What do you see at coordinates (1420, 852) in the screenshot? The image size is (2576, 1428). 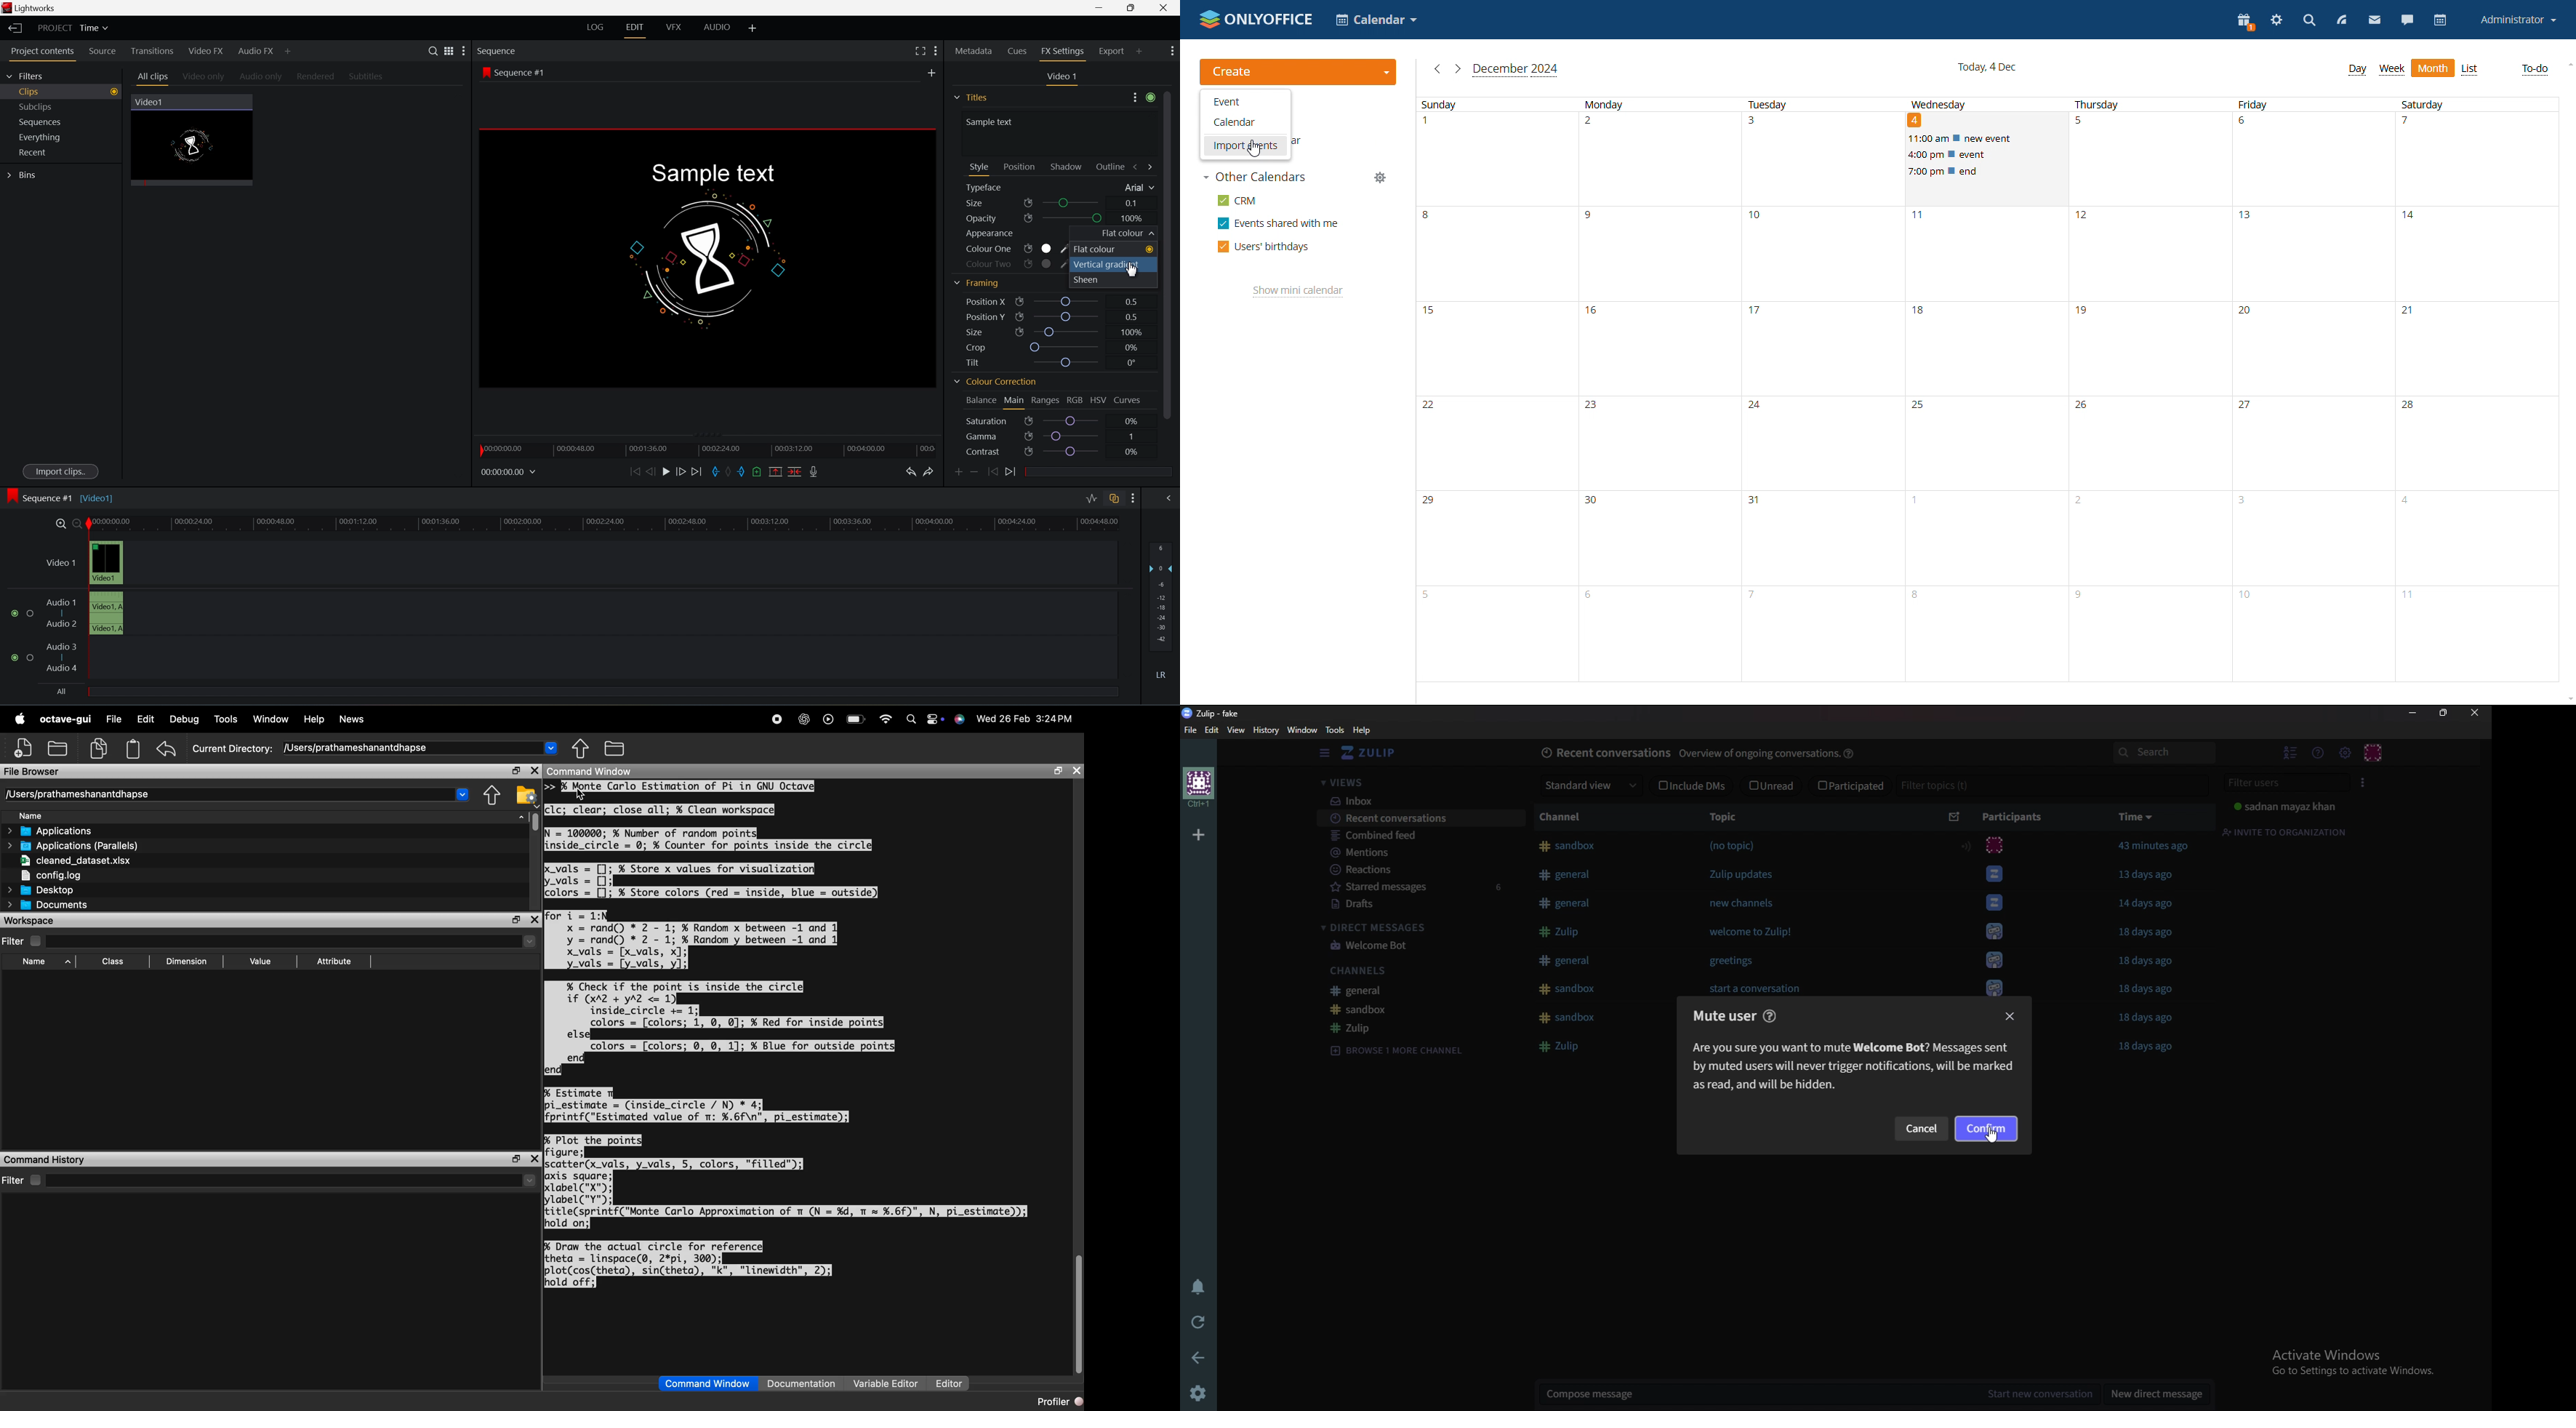 I see `Mentions` at bounding box center [1420, 852].